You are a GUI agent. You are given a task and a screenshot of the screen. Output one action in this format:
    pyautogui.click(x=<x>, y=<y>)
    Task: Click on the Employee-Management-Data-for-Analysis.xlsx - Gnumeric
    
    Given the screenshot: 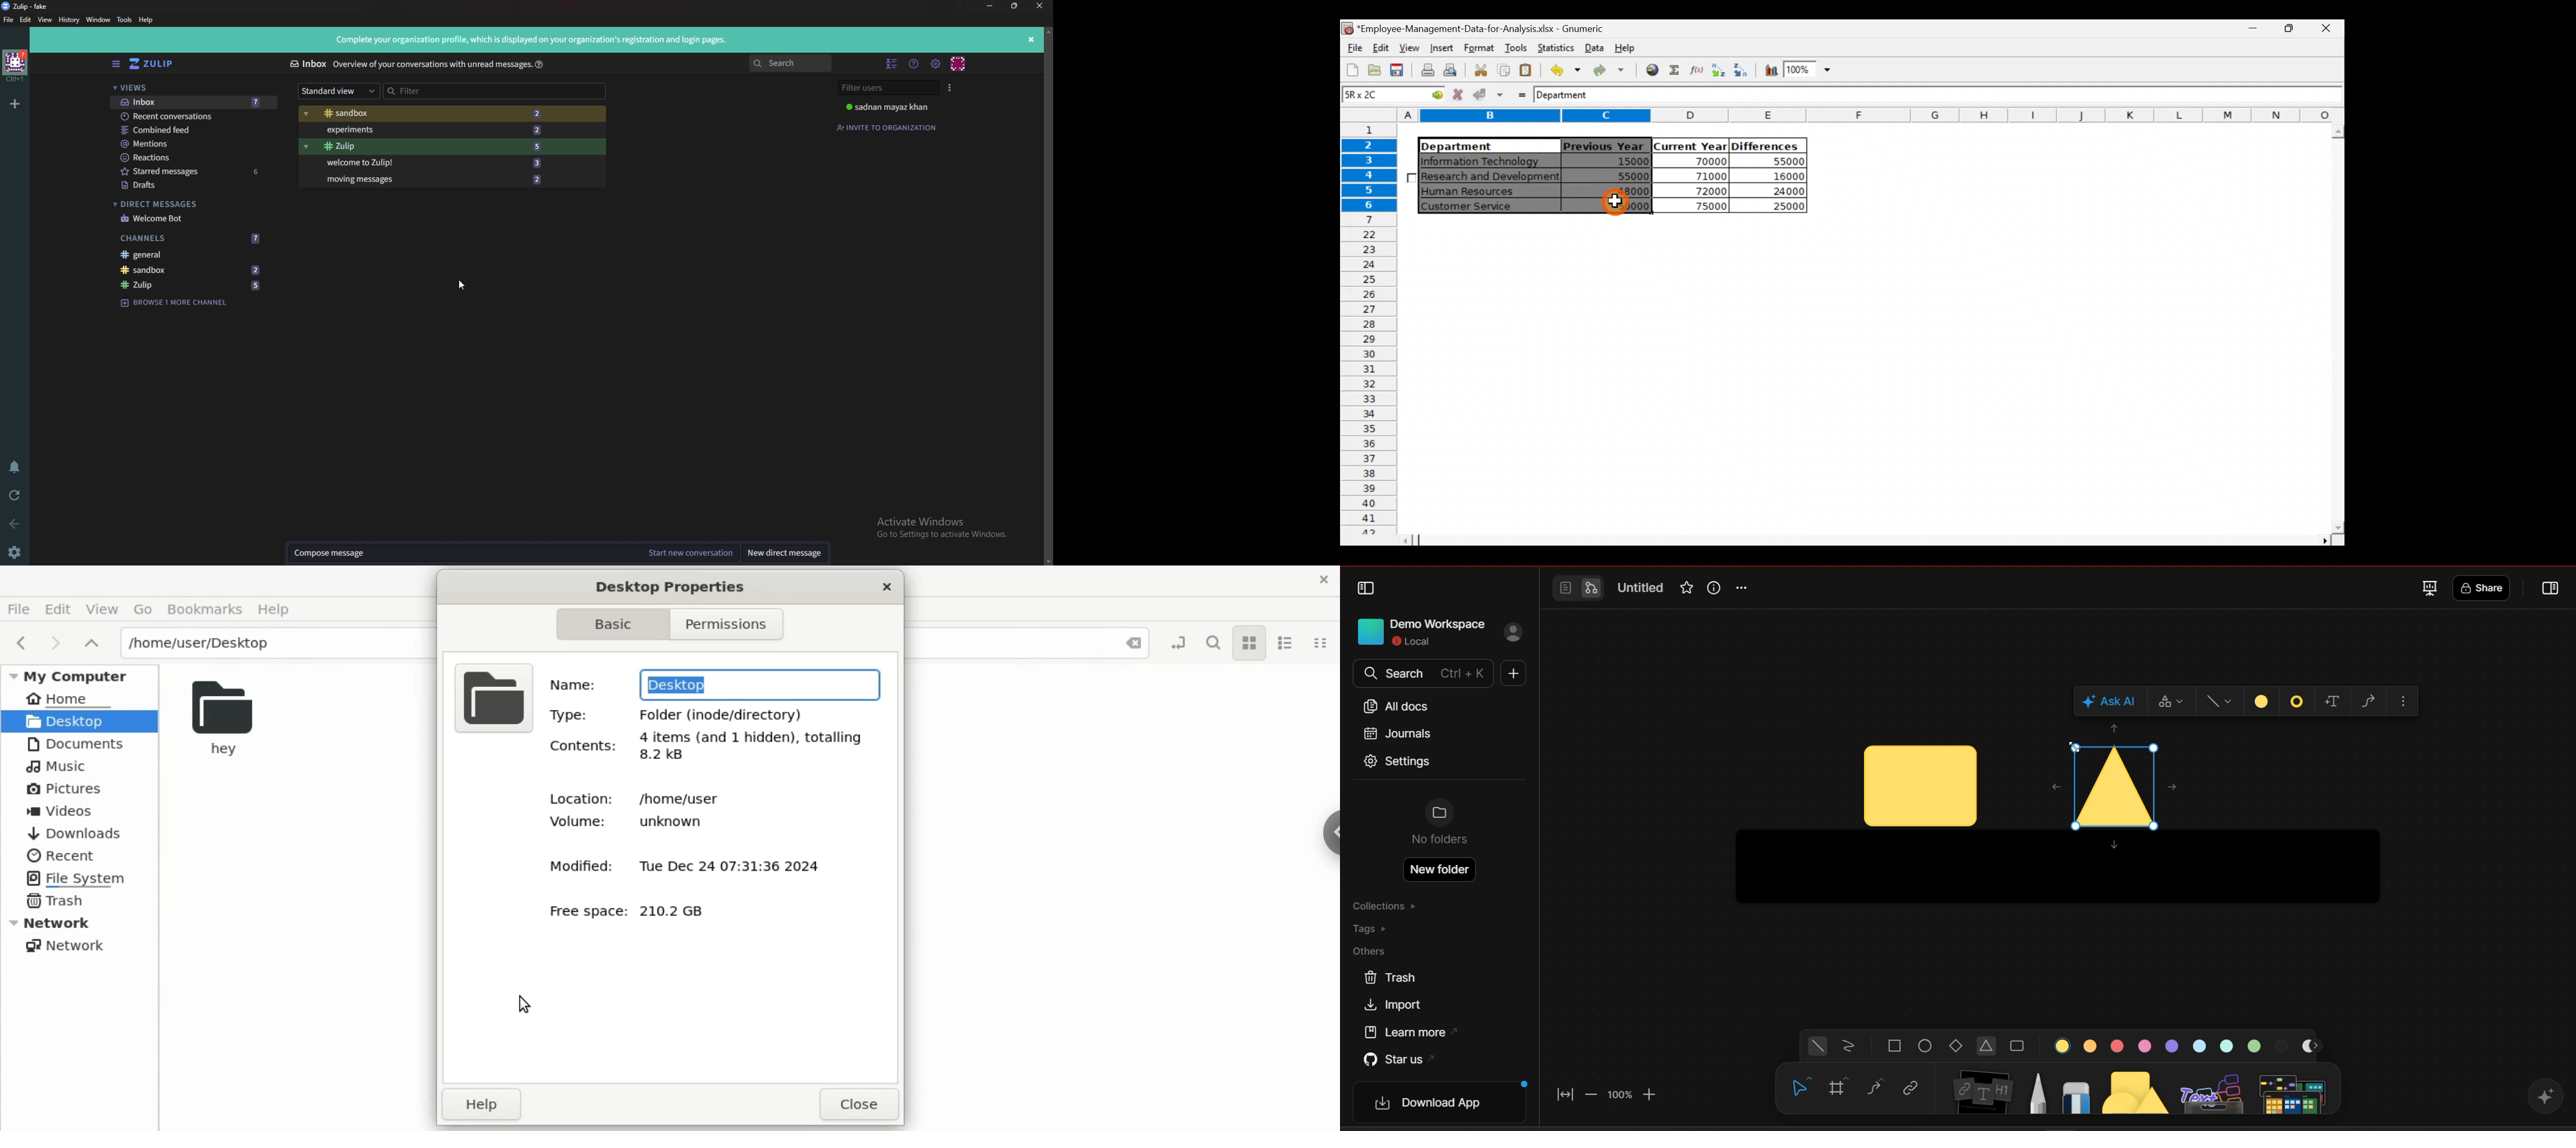 What is the action you would take?
    pyautogui.click(x=1488, y=28)
    